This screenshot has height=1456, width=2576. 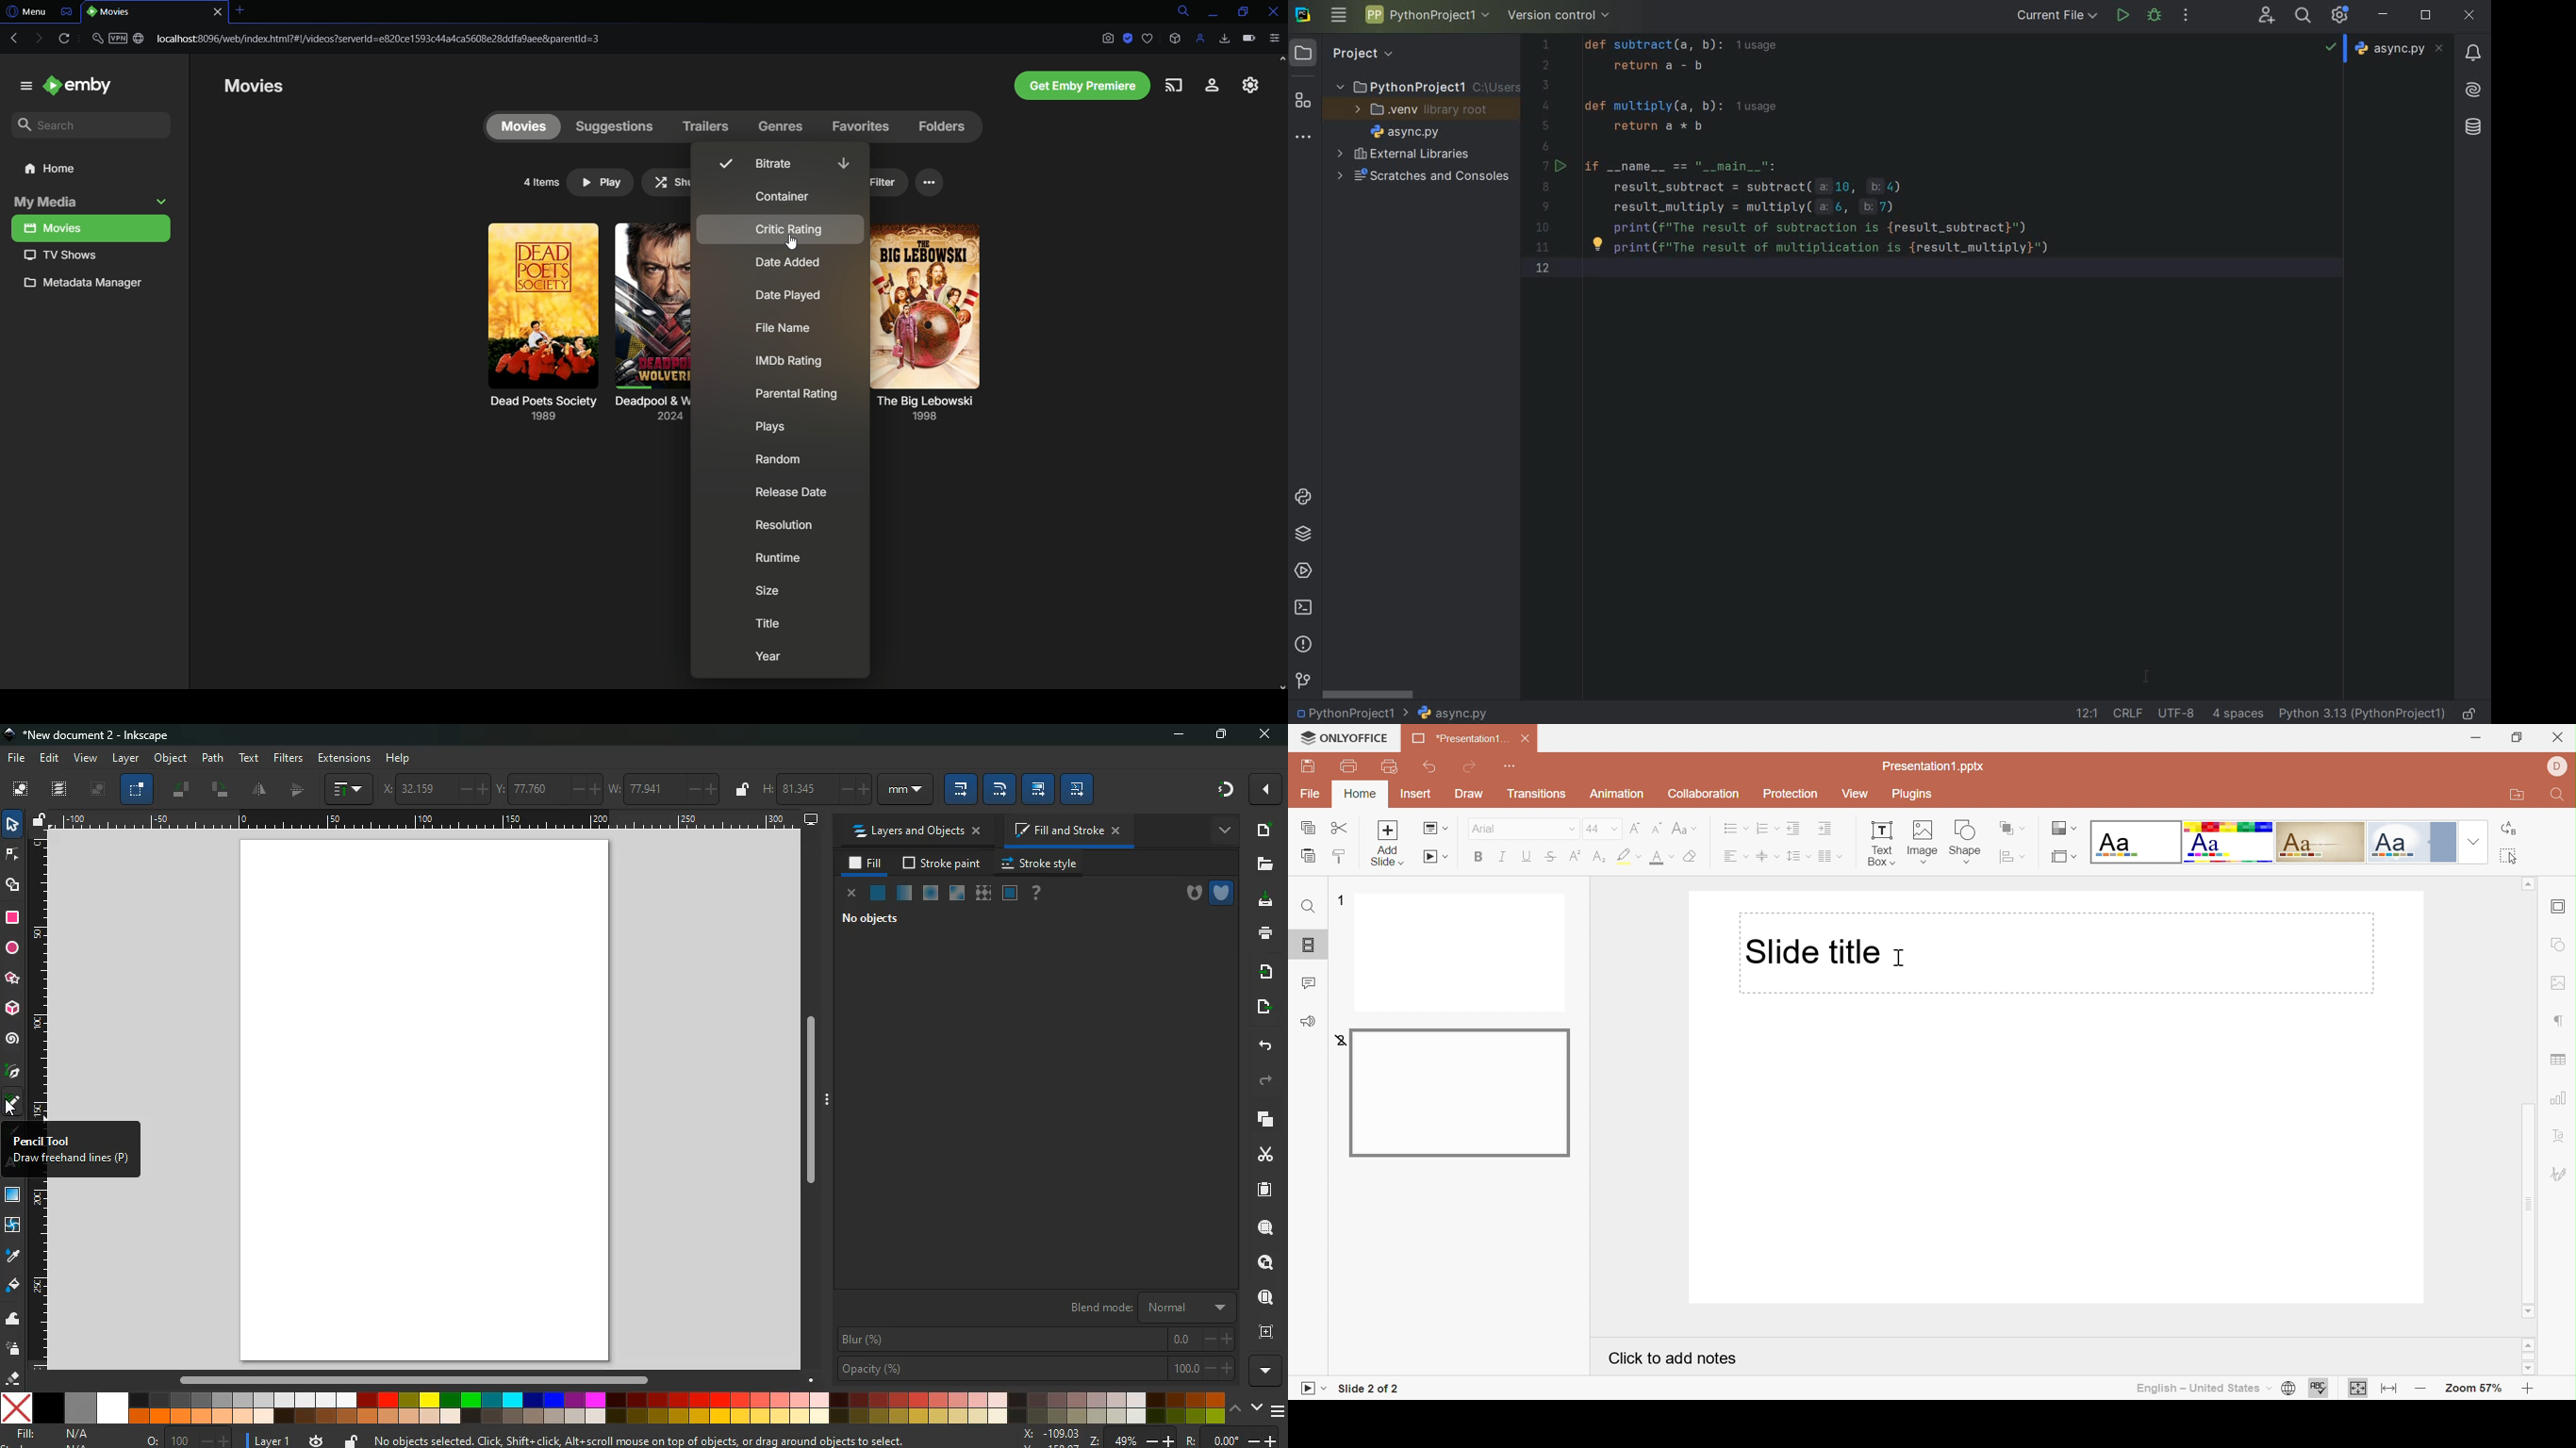 I want to click on inkscape, so click(x=100, y=734).